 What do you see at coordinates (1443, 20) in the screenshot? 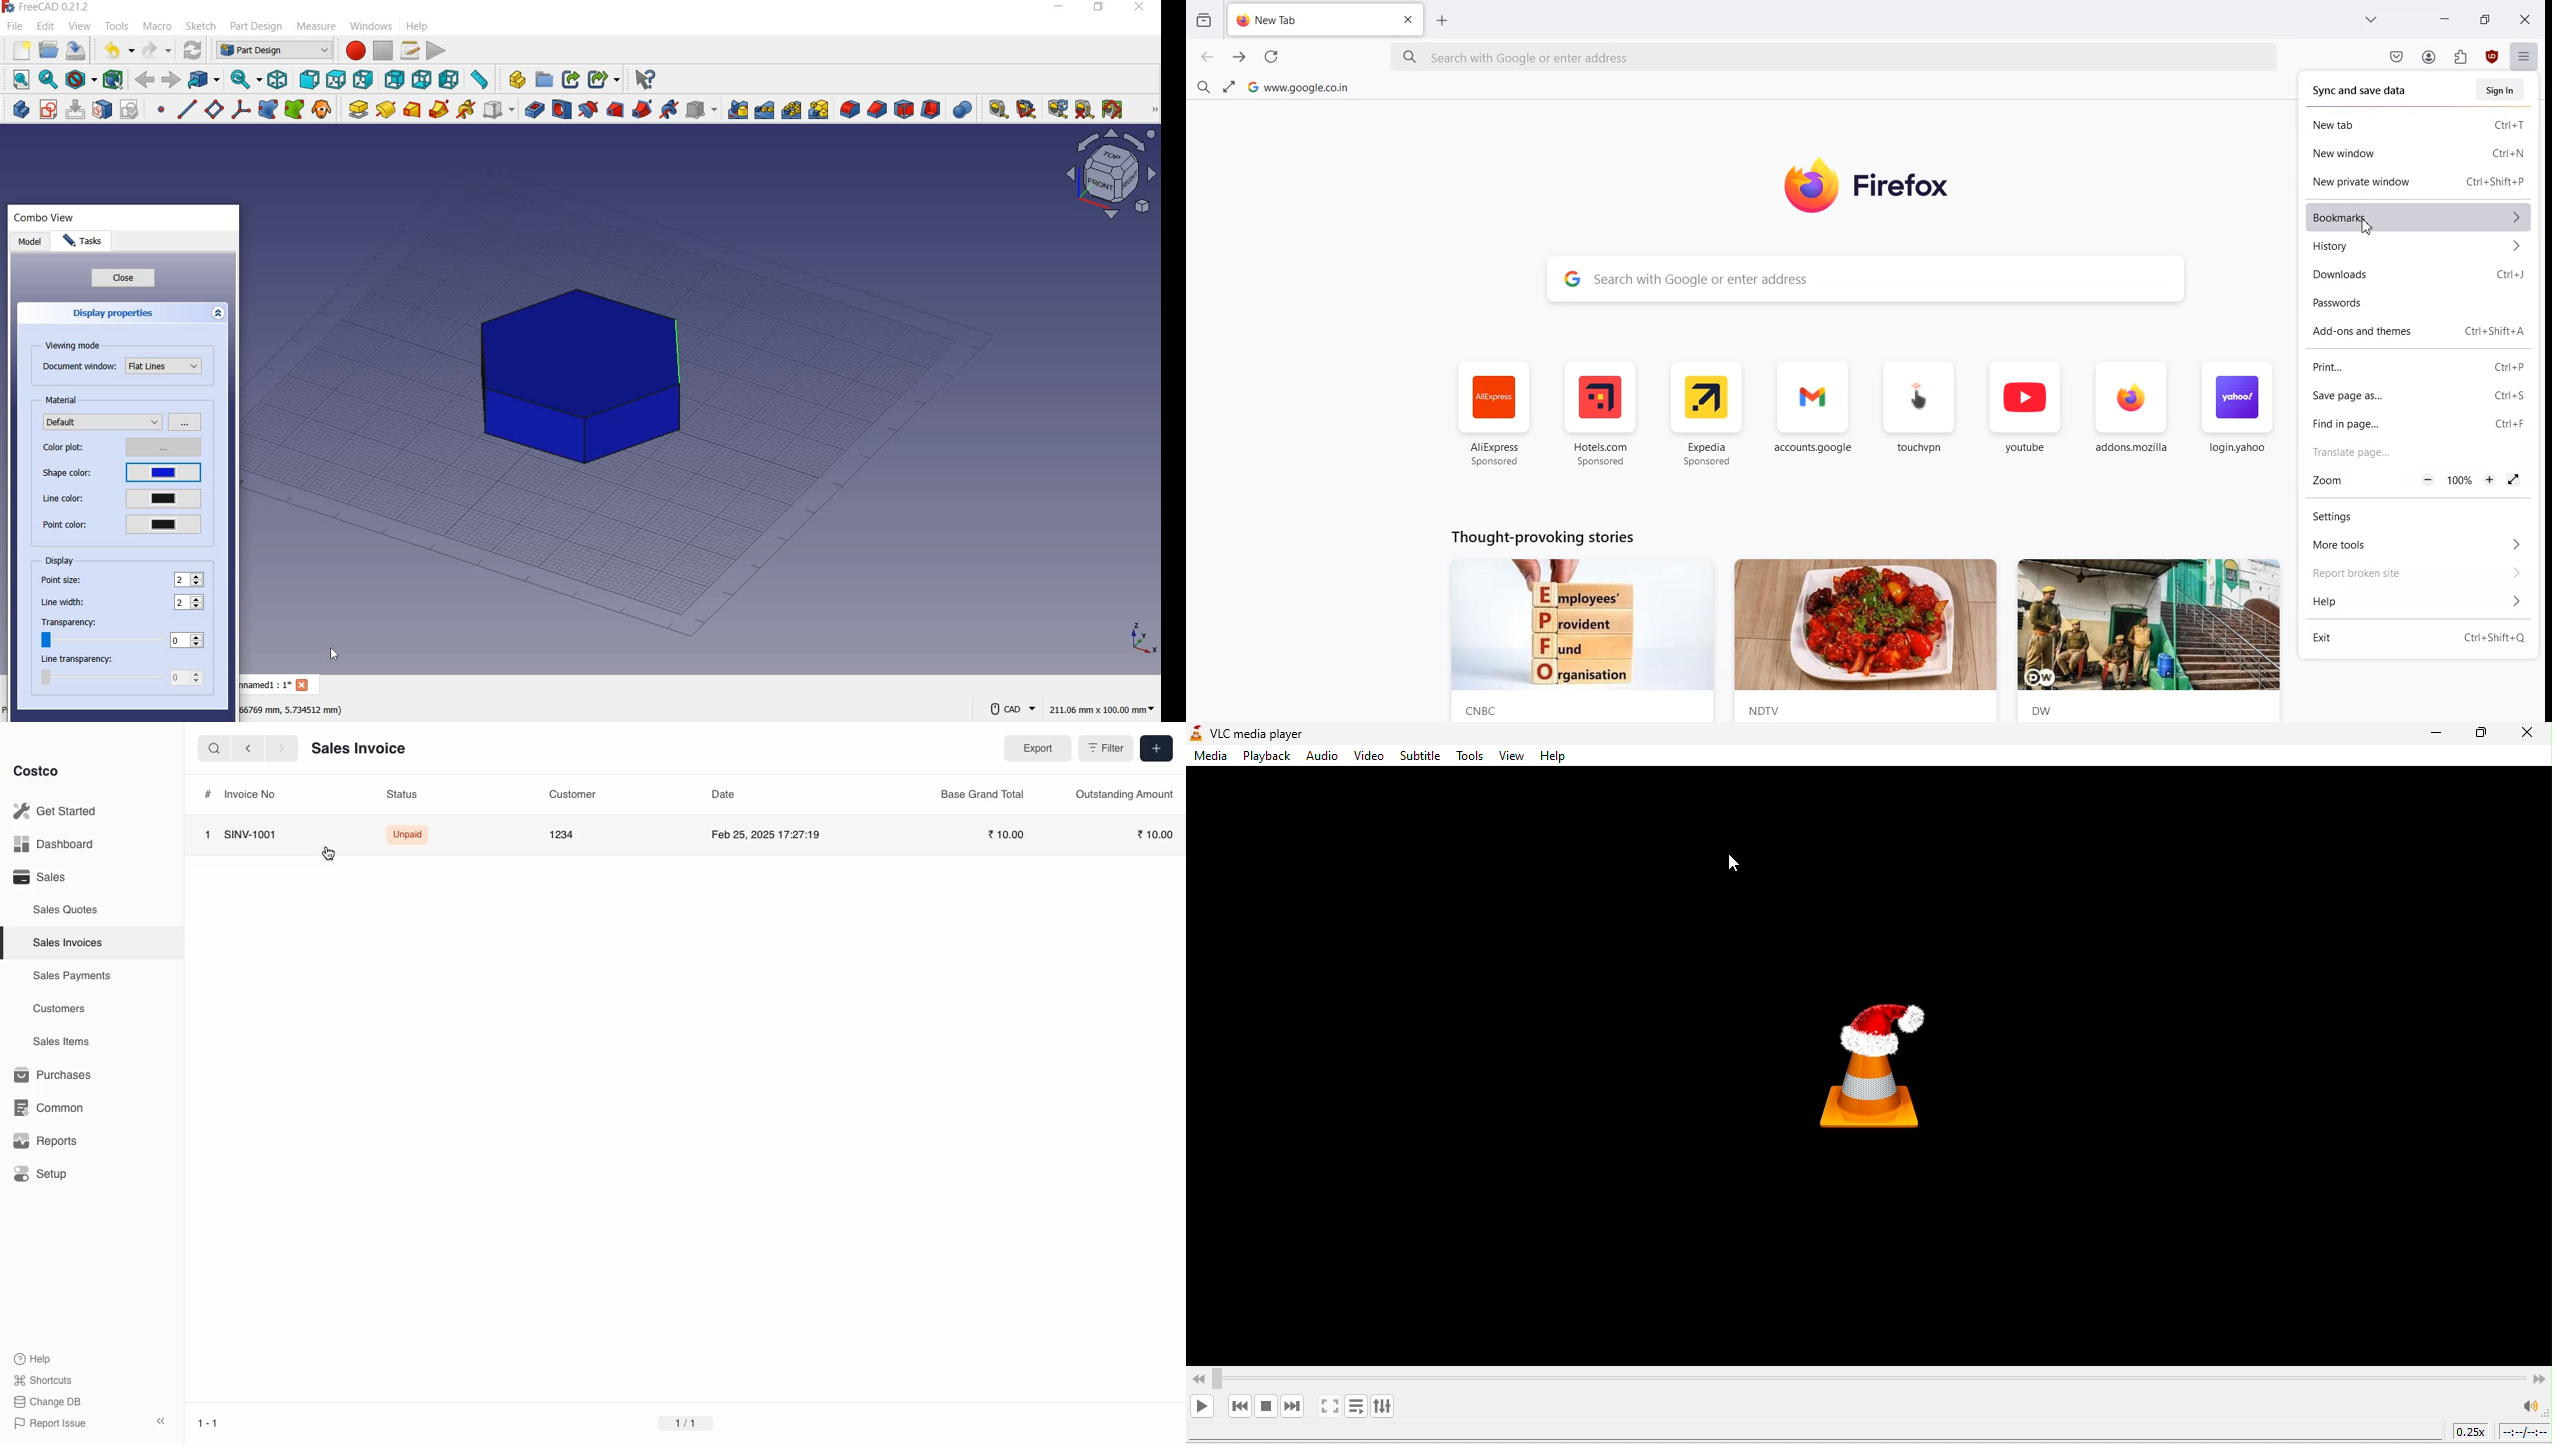
I see `Add new Tab` at bounding box center [1443, 20].